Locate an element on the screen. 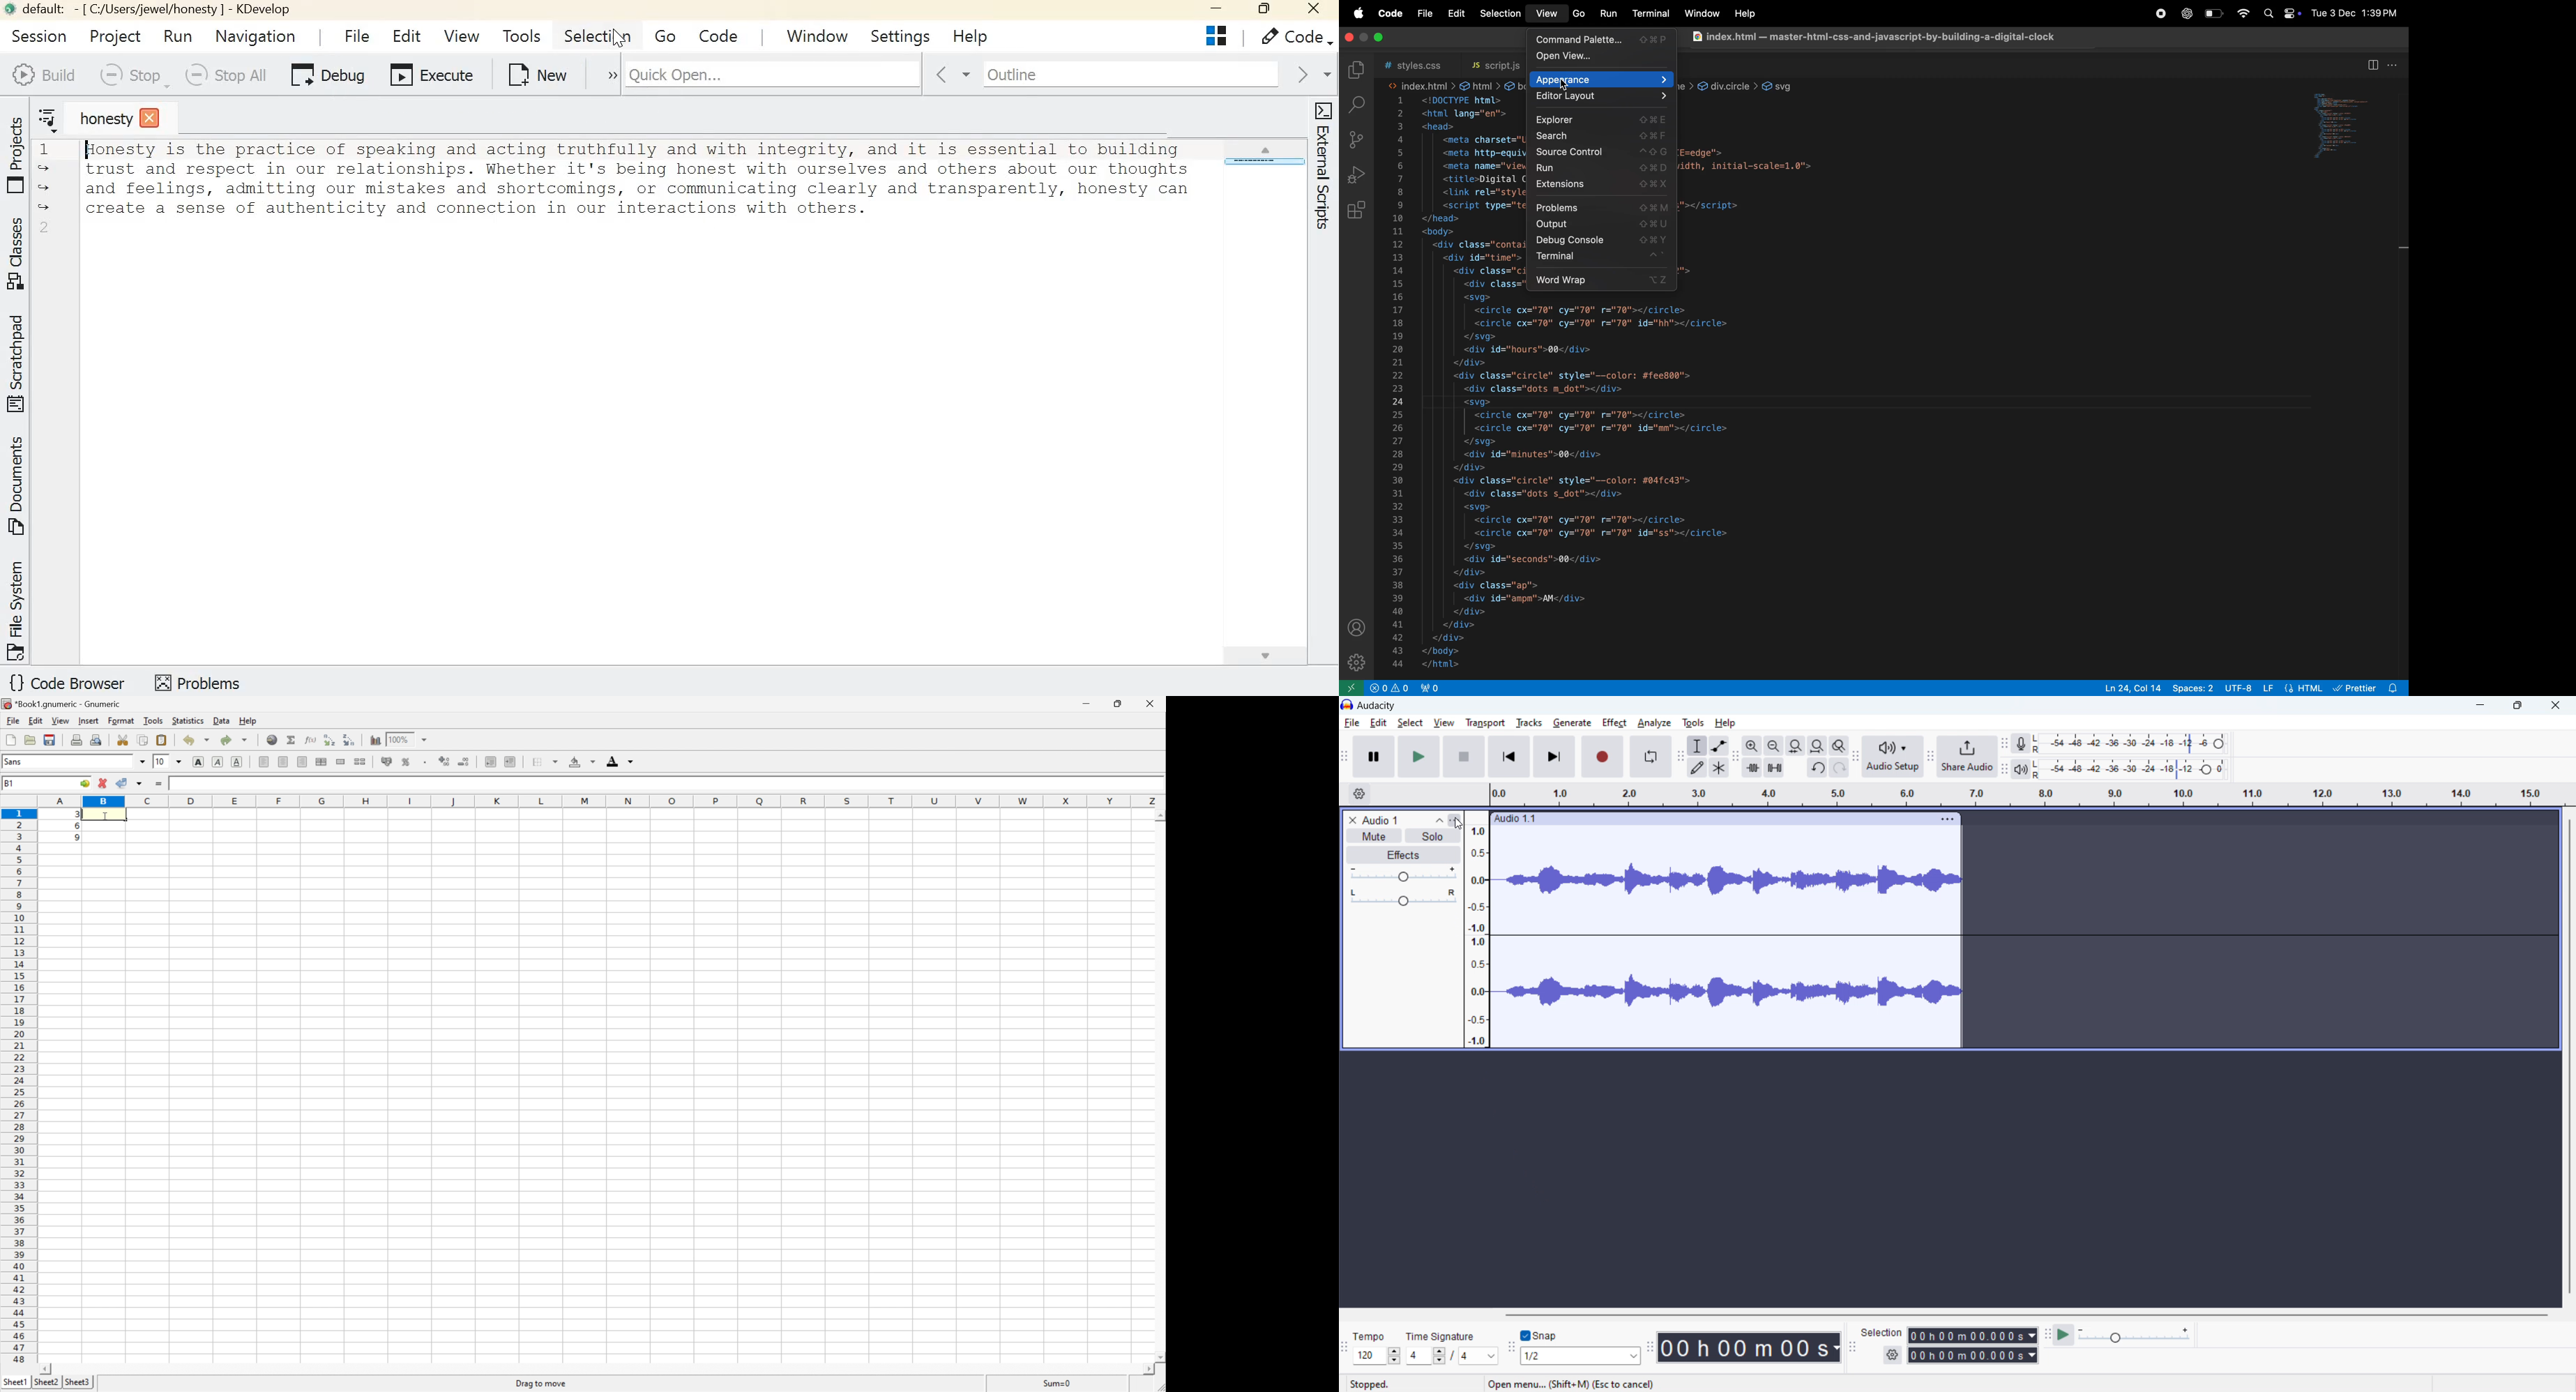 This screenshot has width=2576, height=1400. close is located at coordinates (1315, 11).